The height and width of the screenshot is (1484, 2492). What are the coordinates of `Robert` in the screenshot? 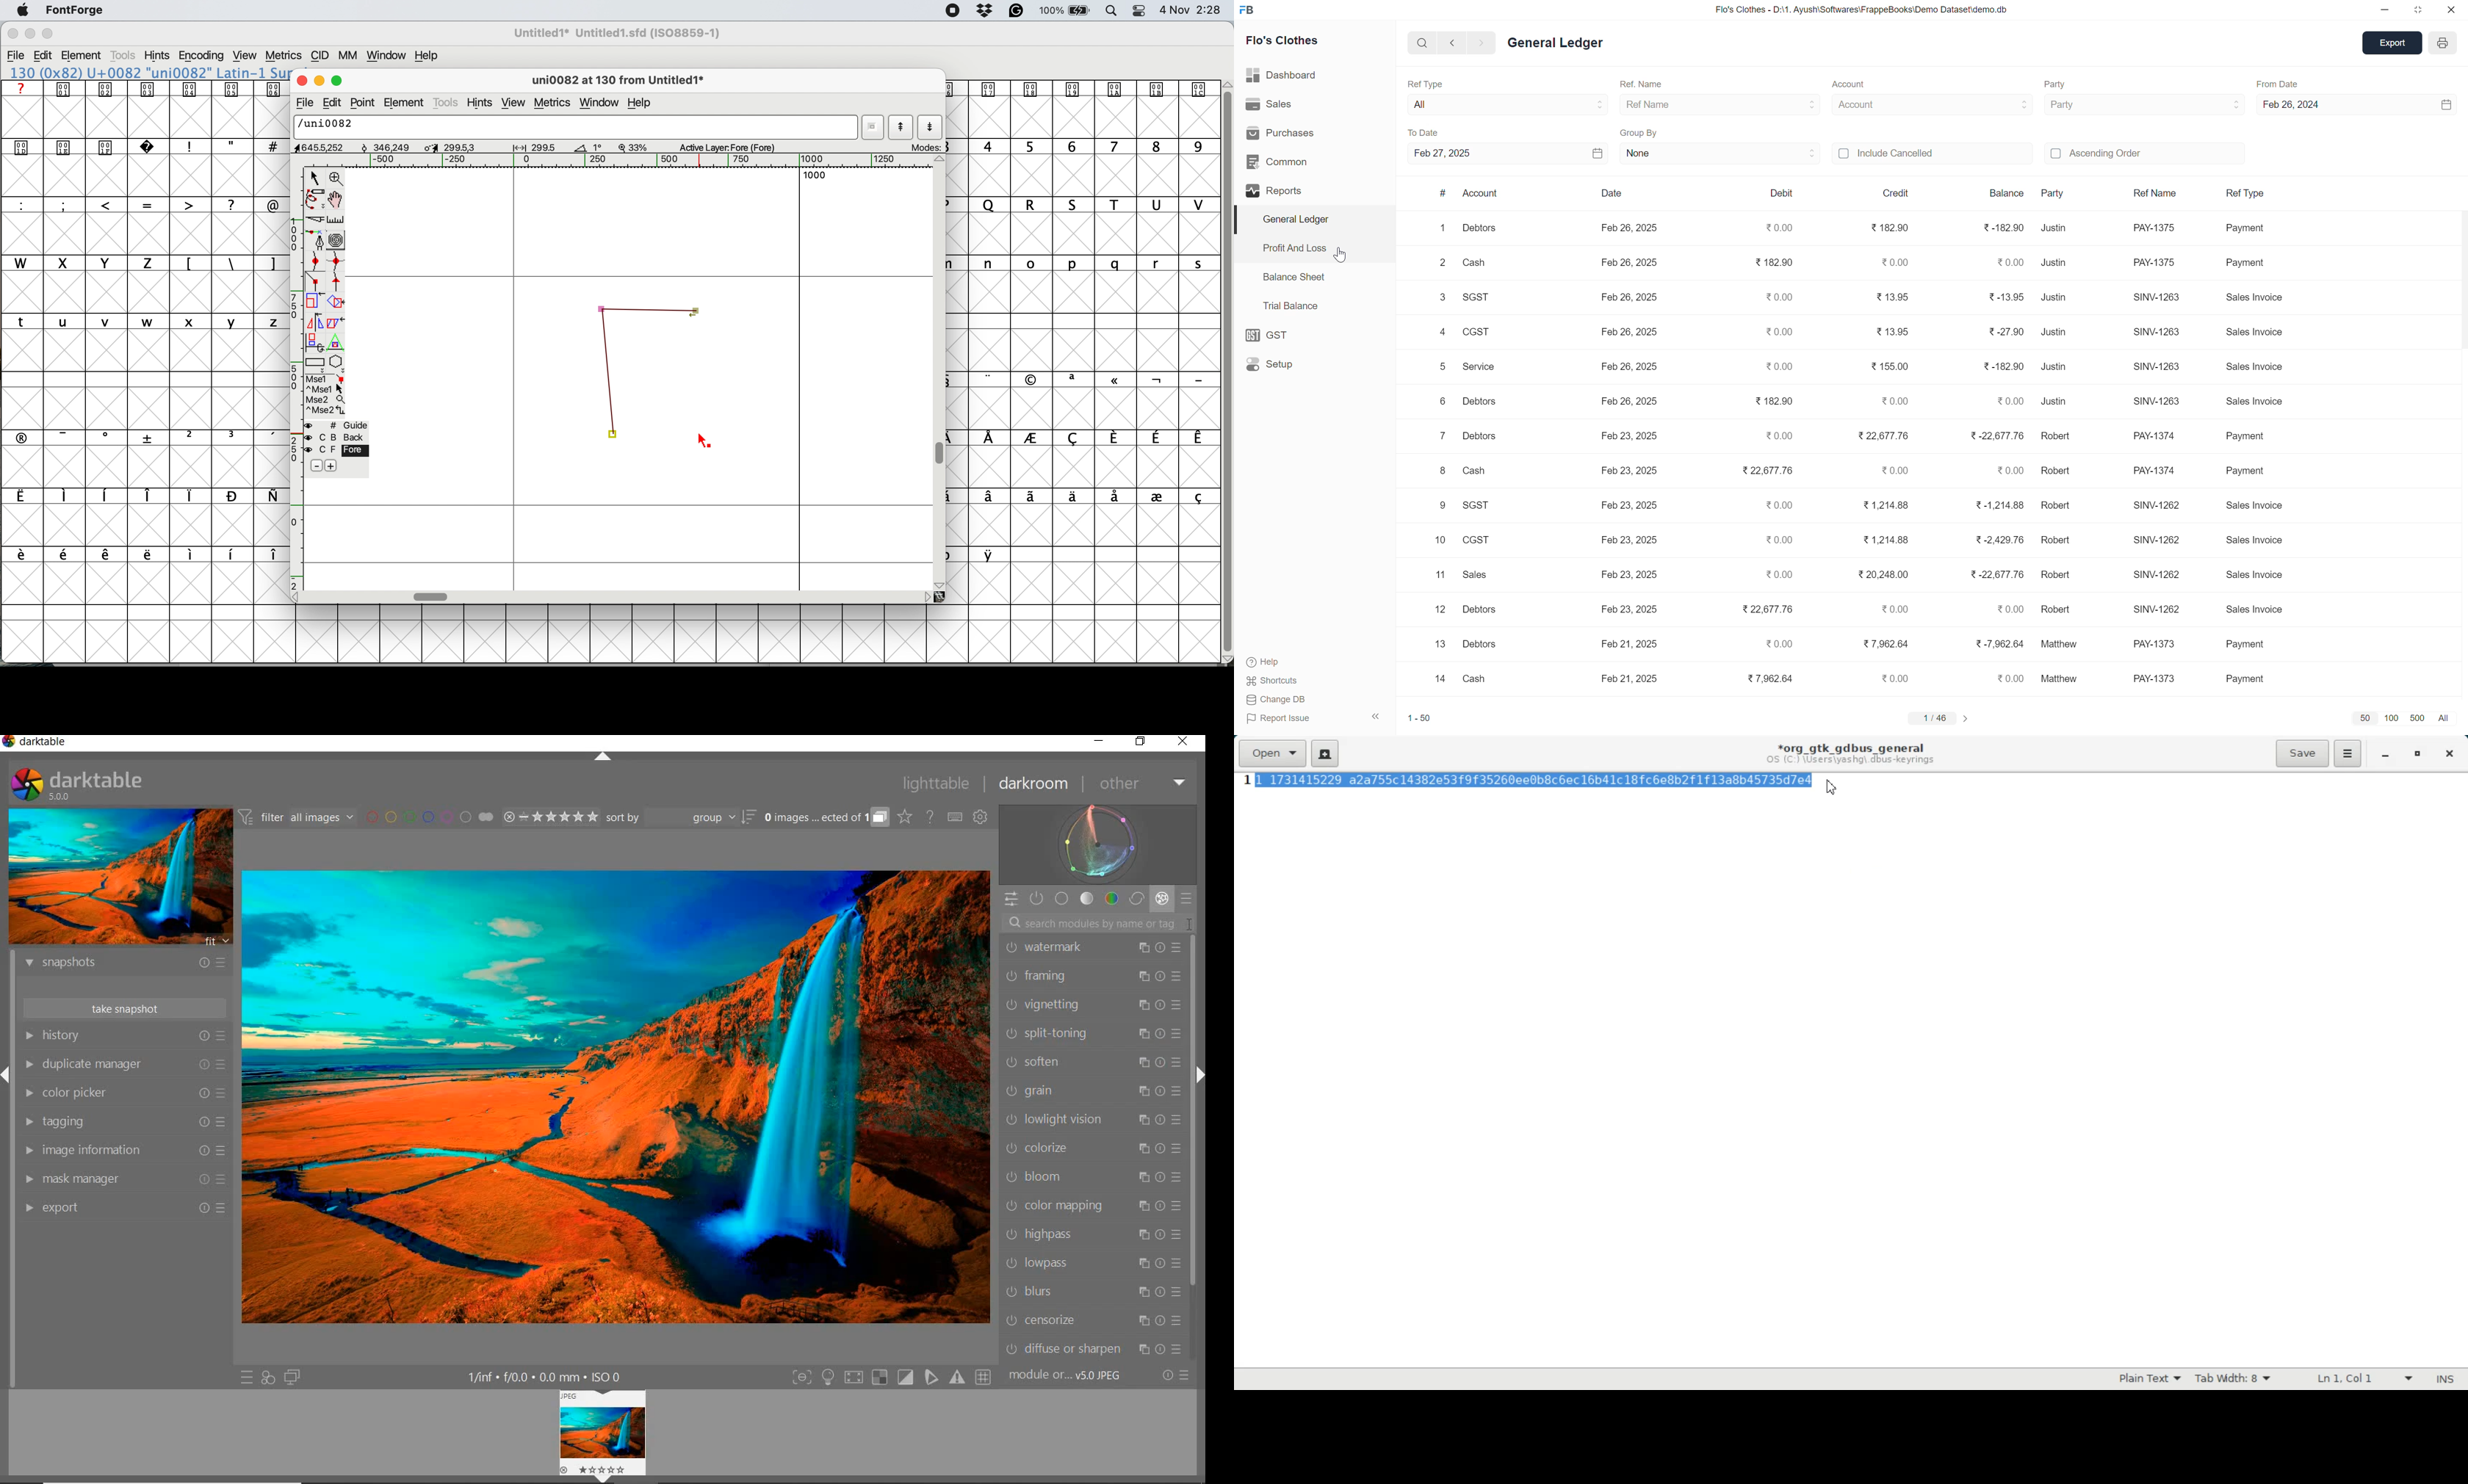 It's located at (2057, 576).